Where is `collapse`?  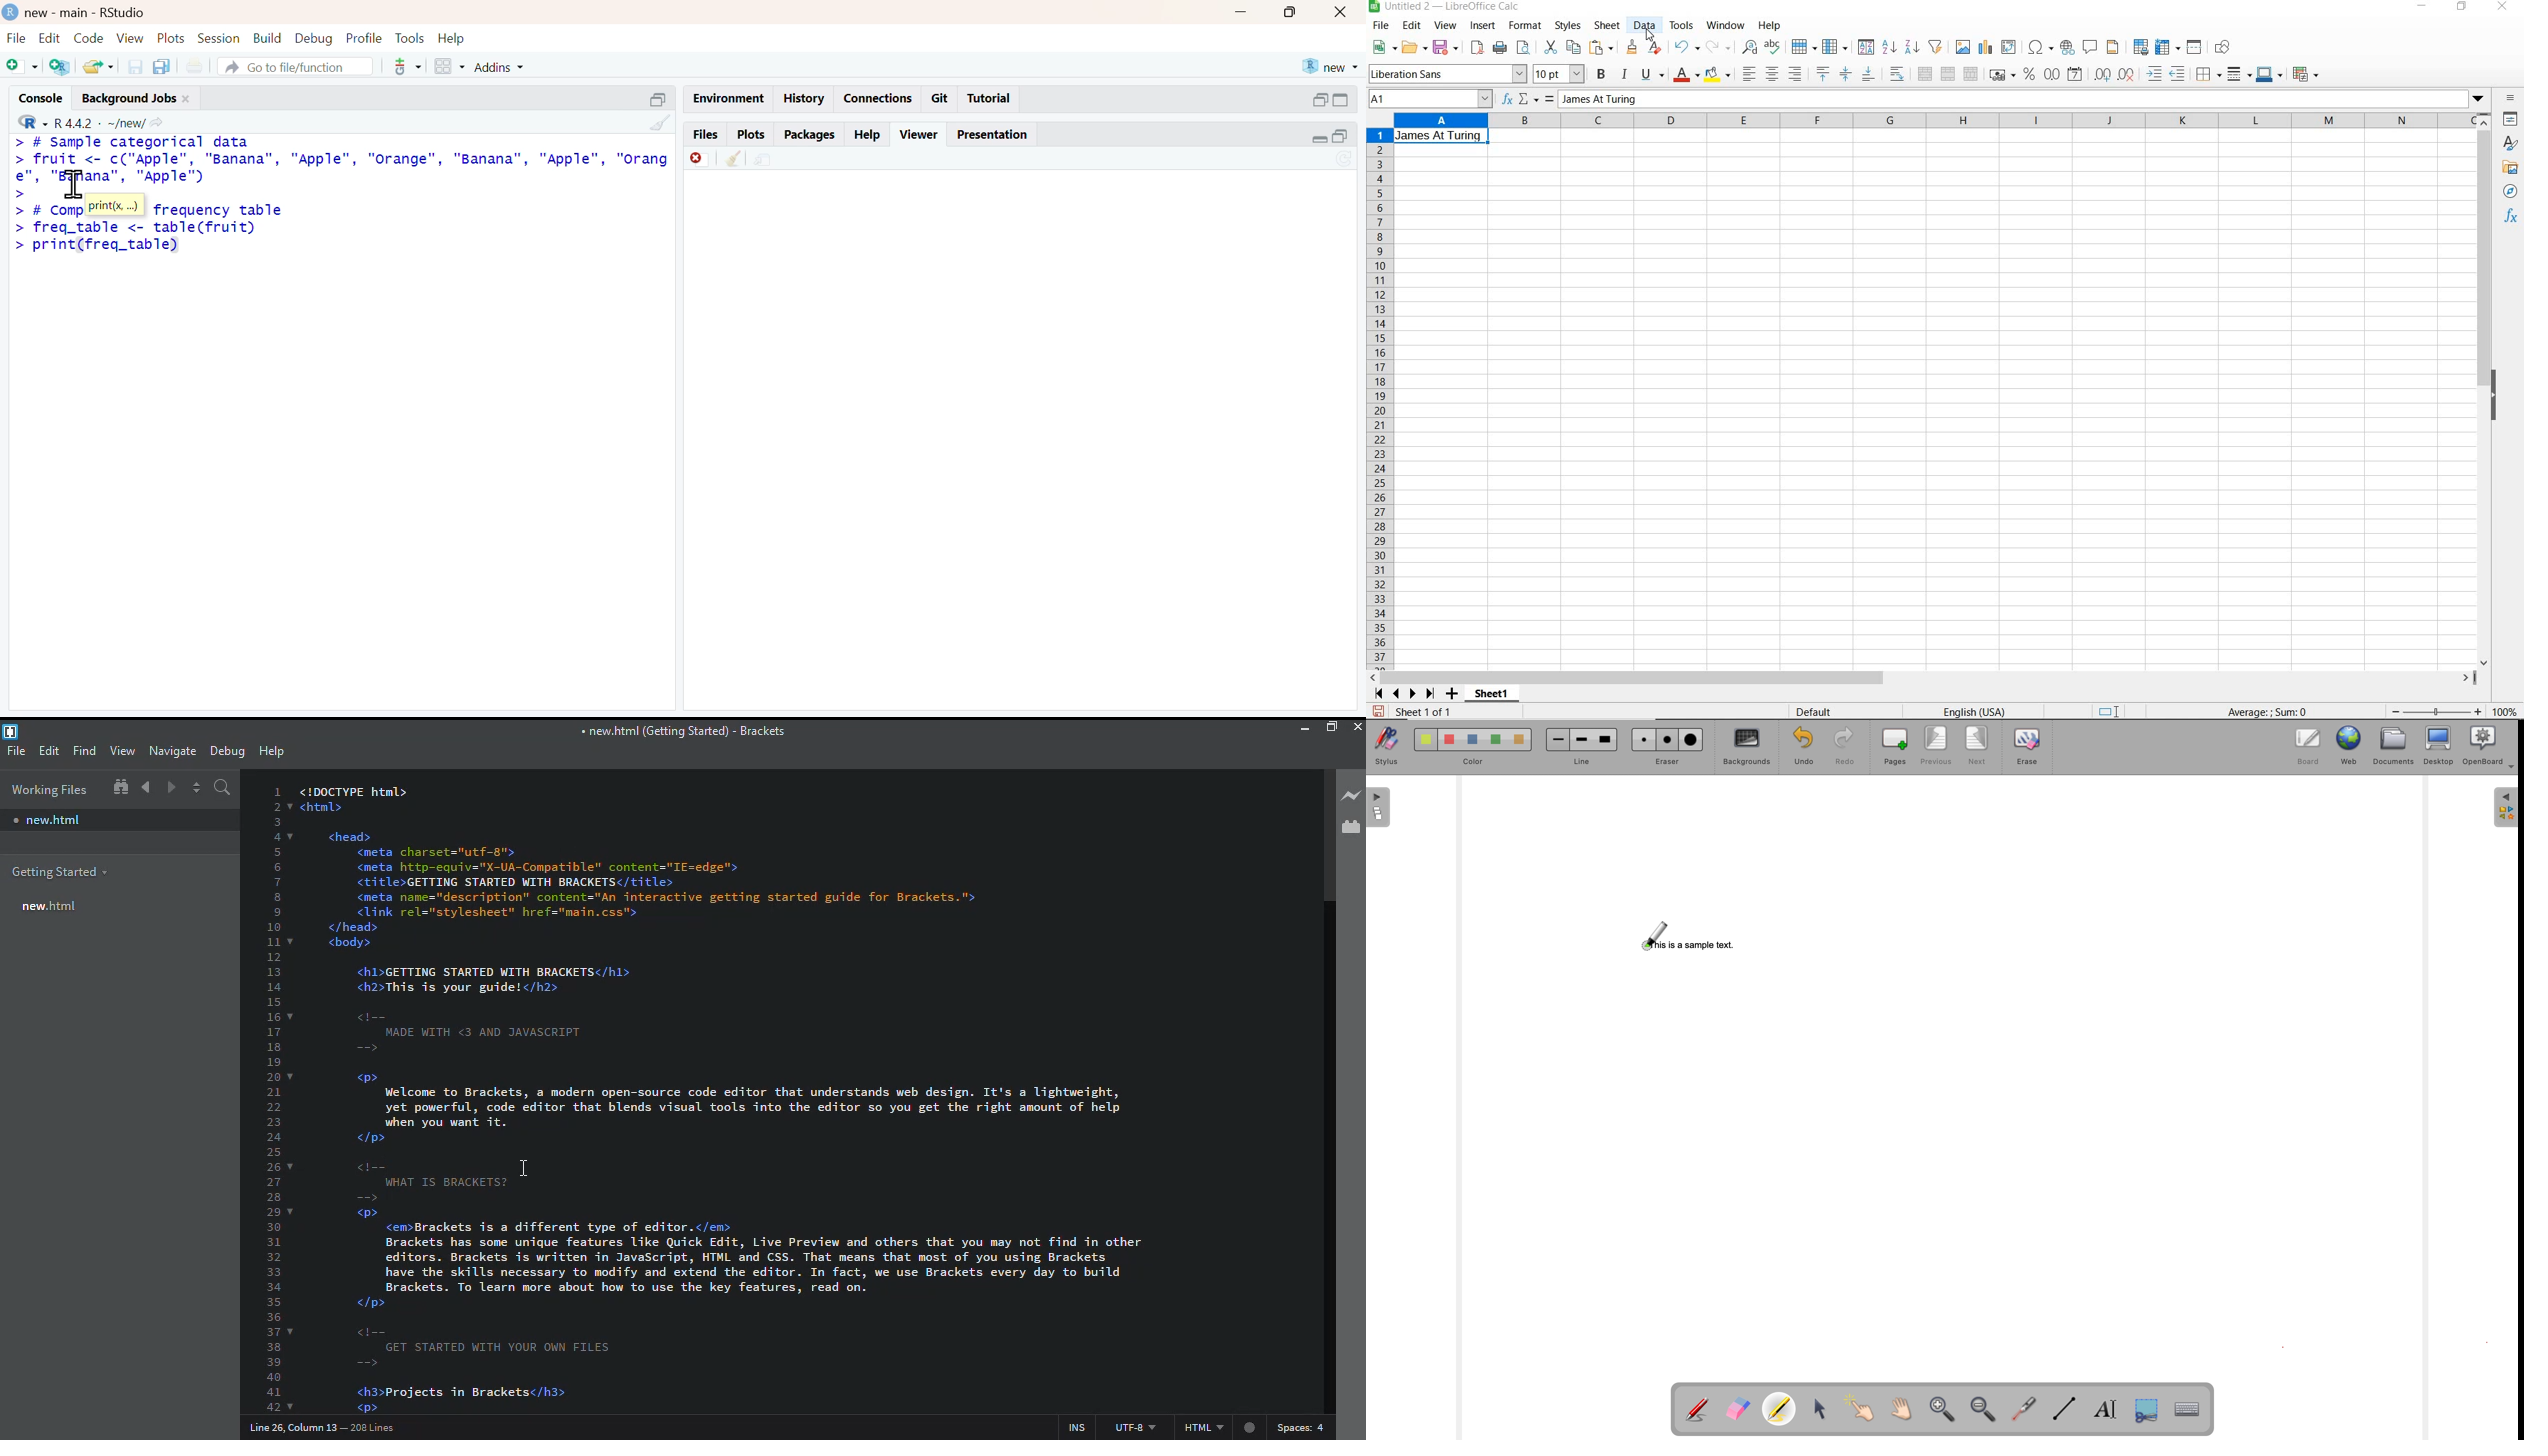
collapse is located at coordinates (661, 102).